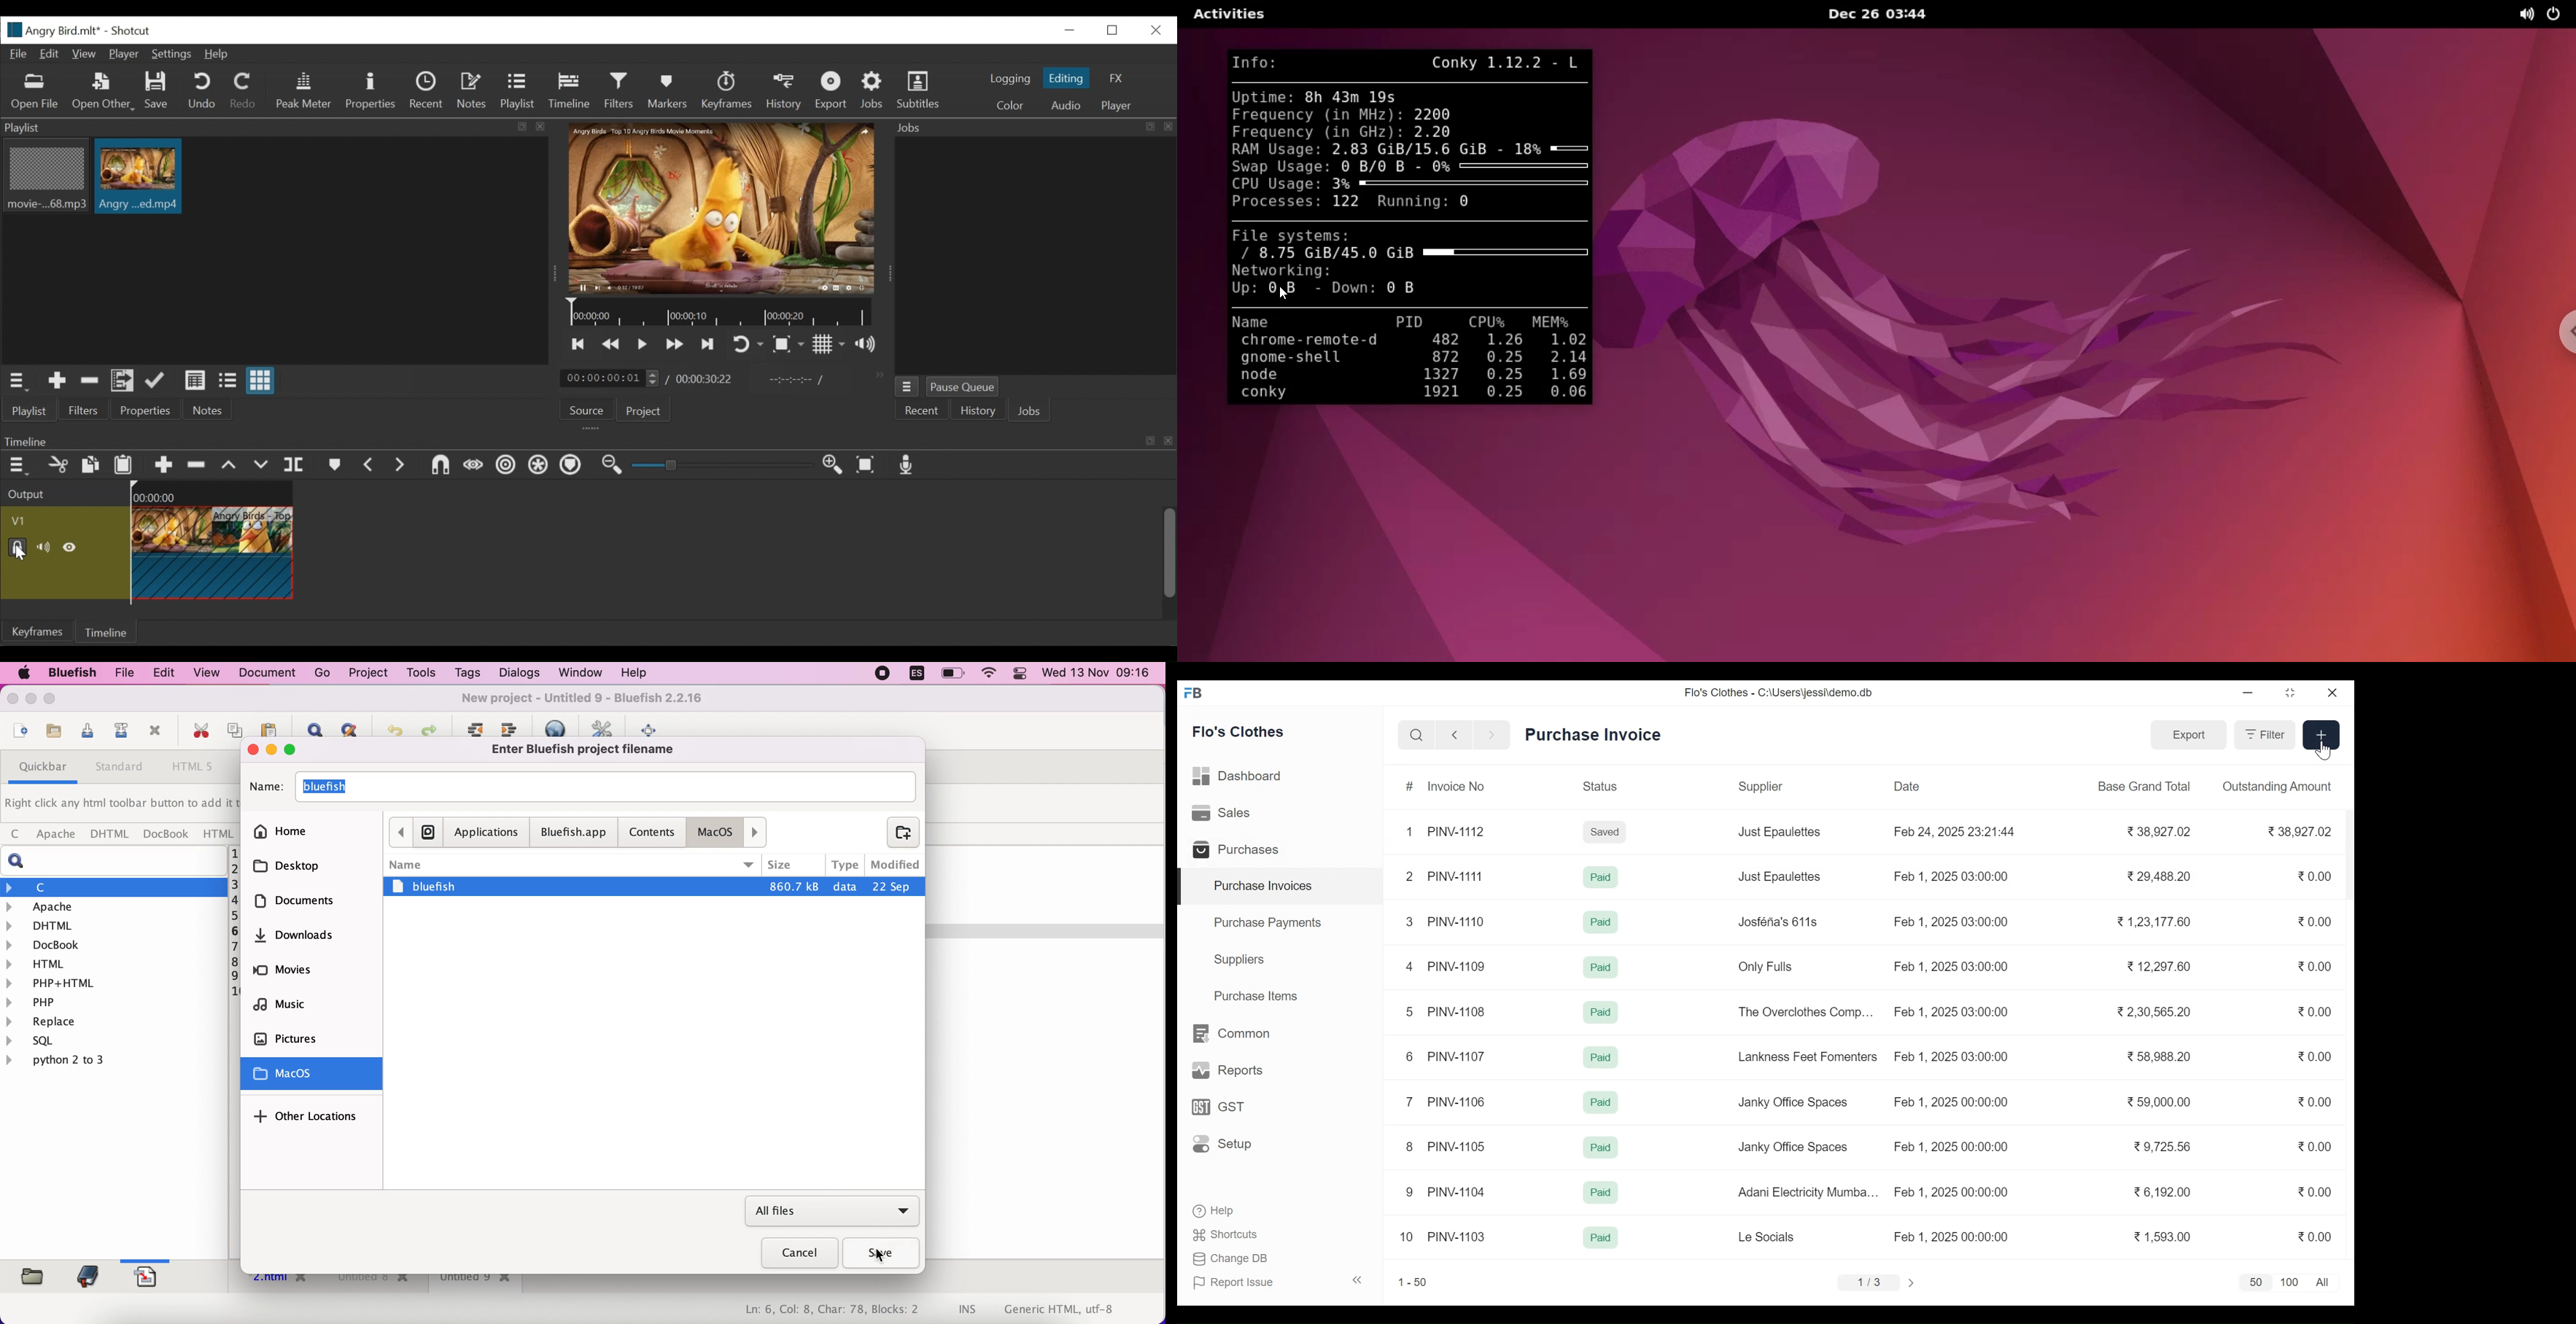  What do you see at coordinates (335, 465) in the screenshot?
I see `Markers` at bounding box center [335, 465].